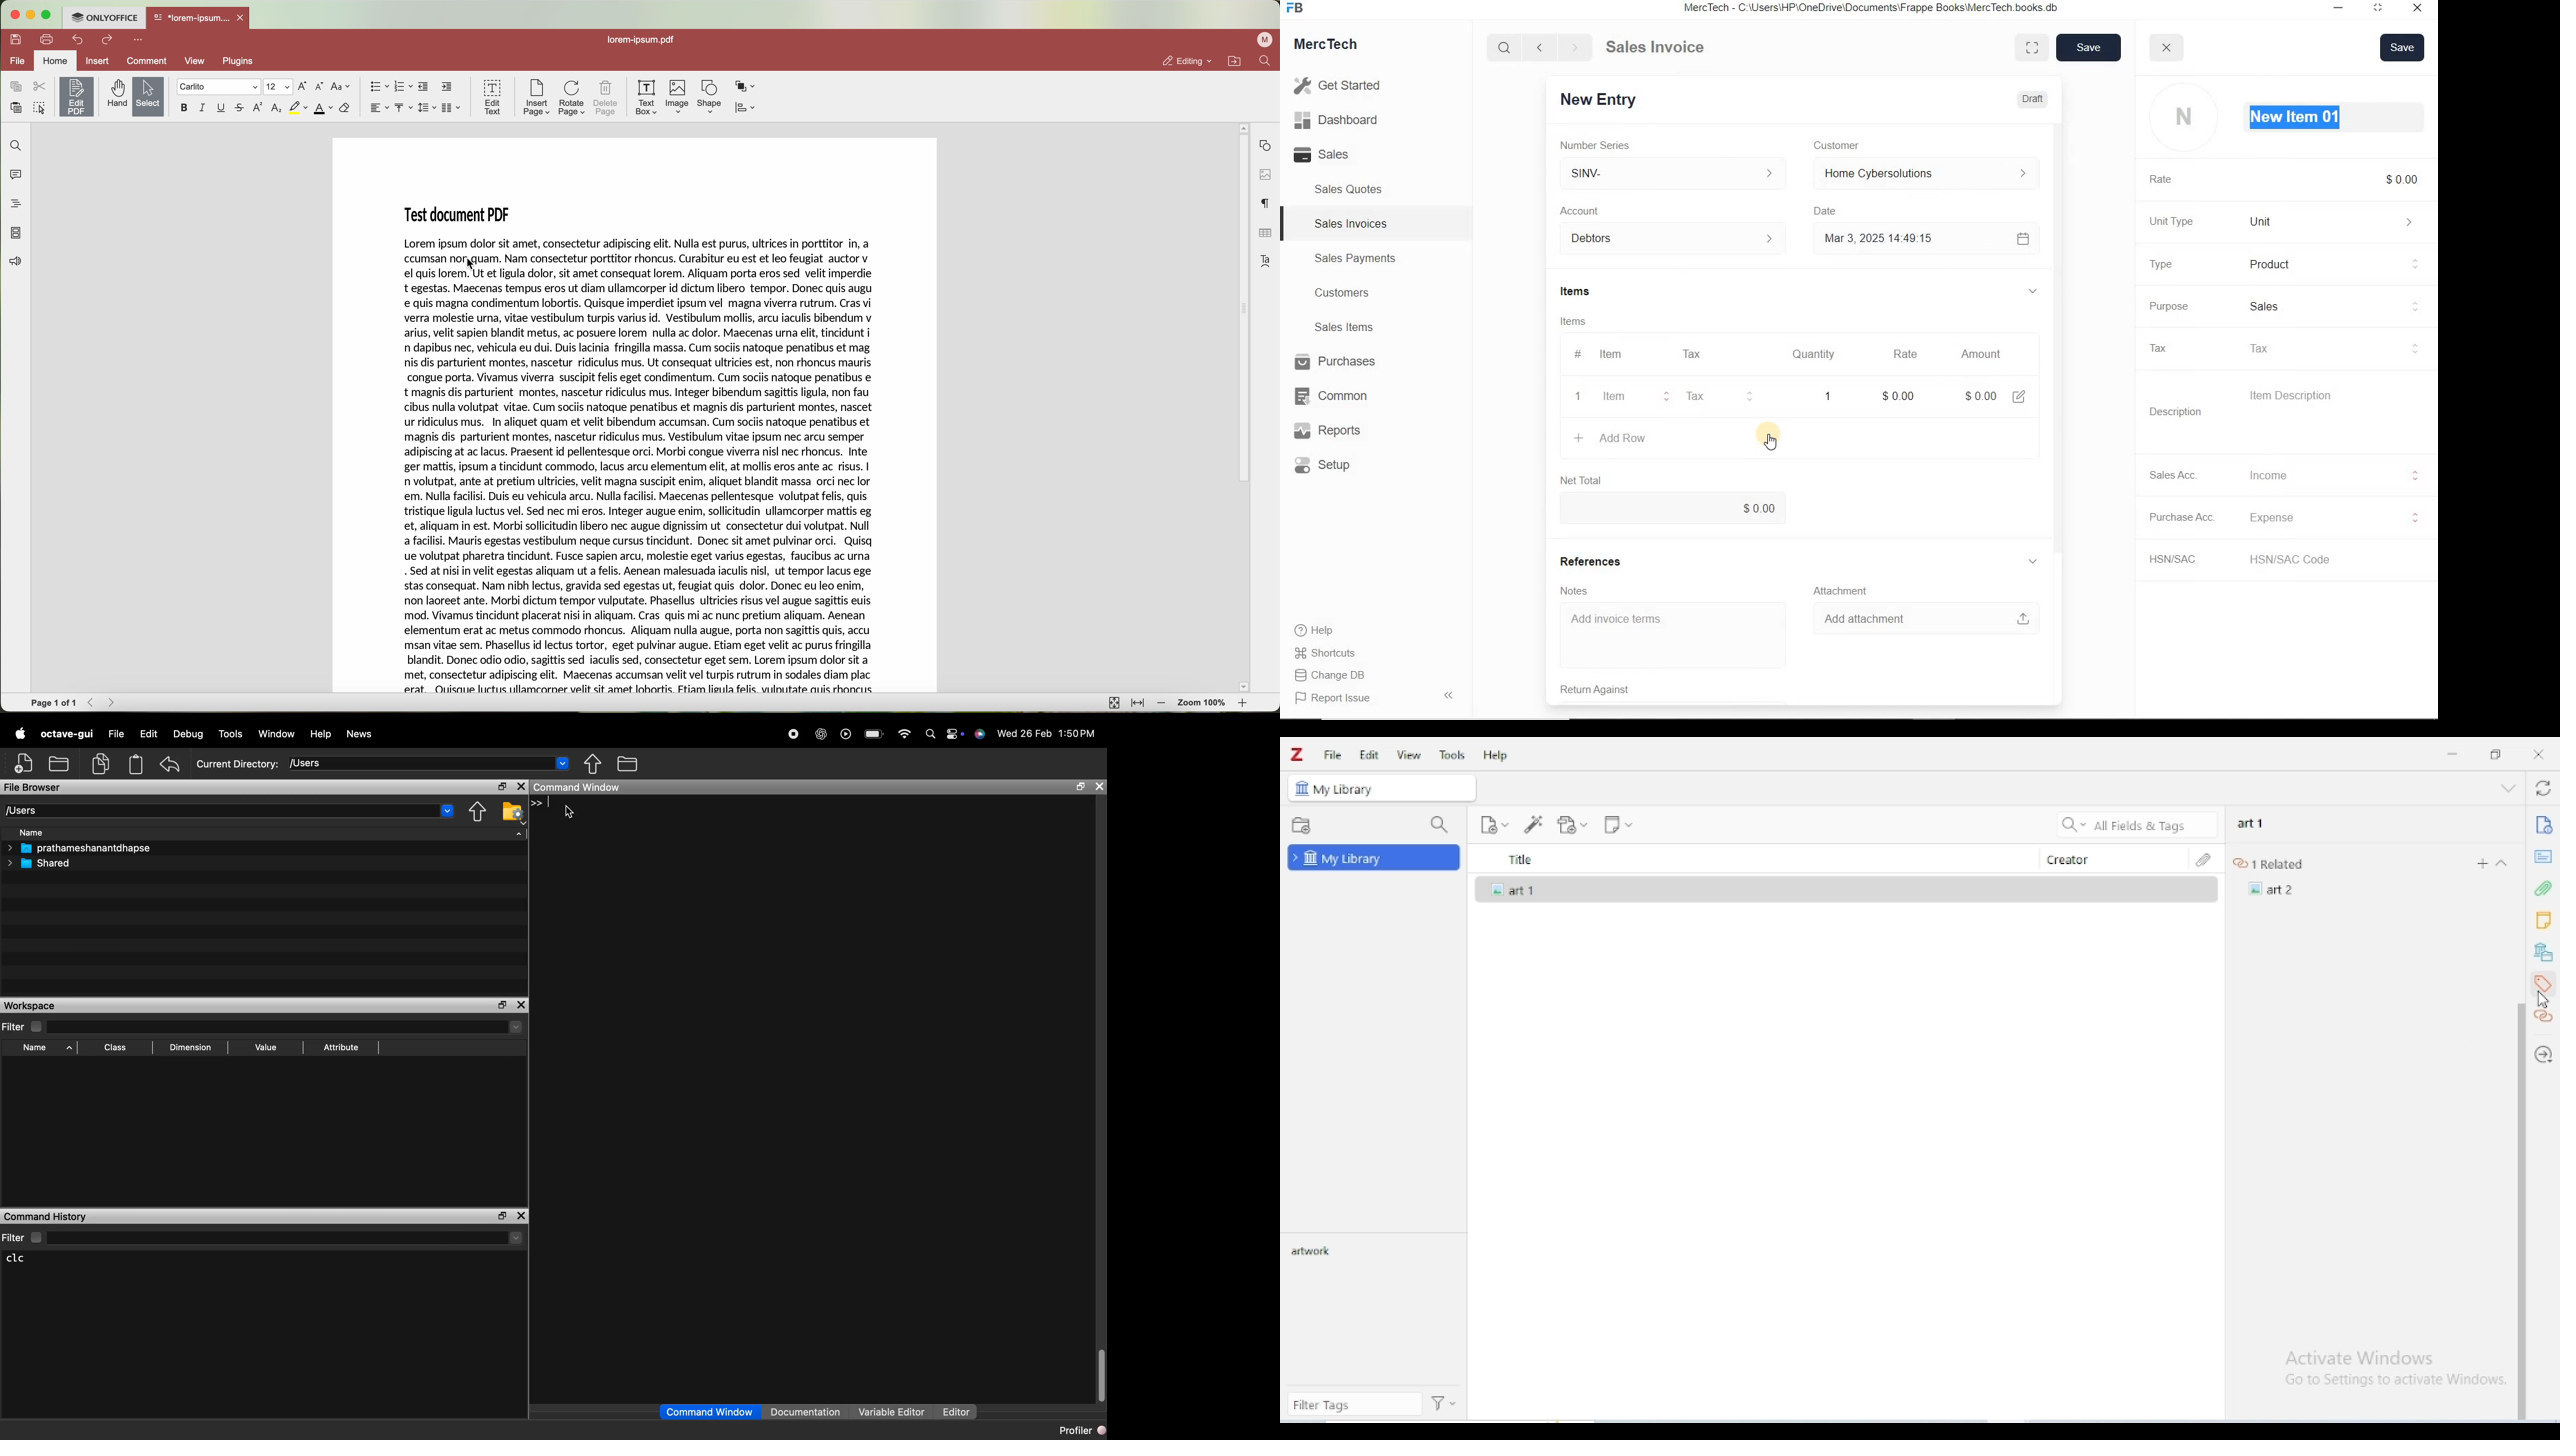 The width and height of the screenshot is (2576, 1456). I want to click on related, so click(2543, 1017).